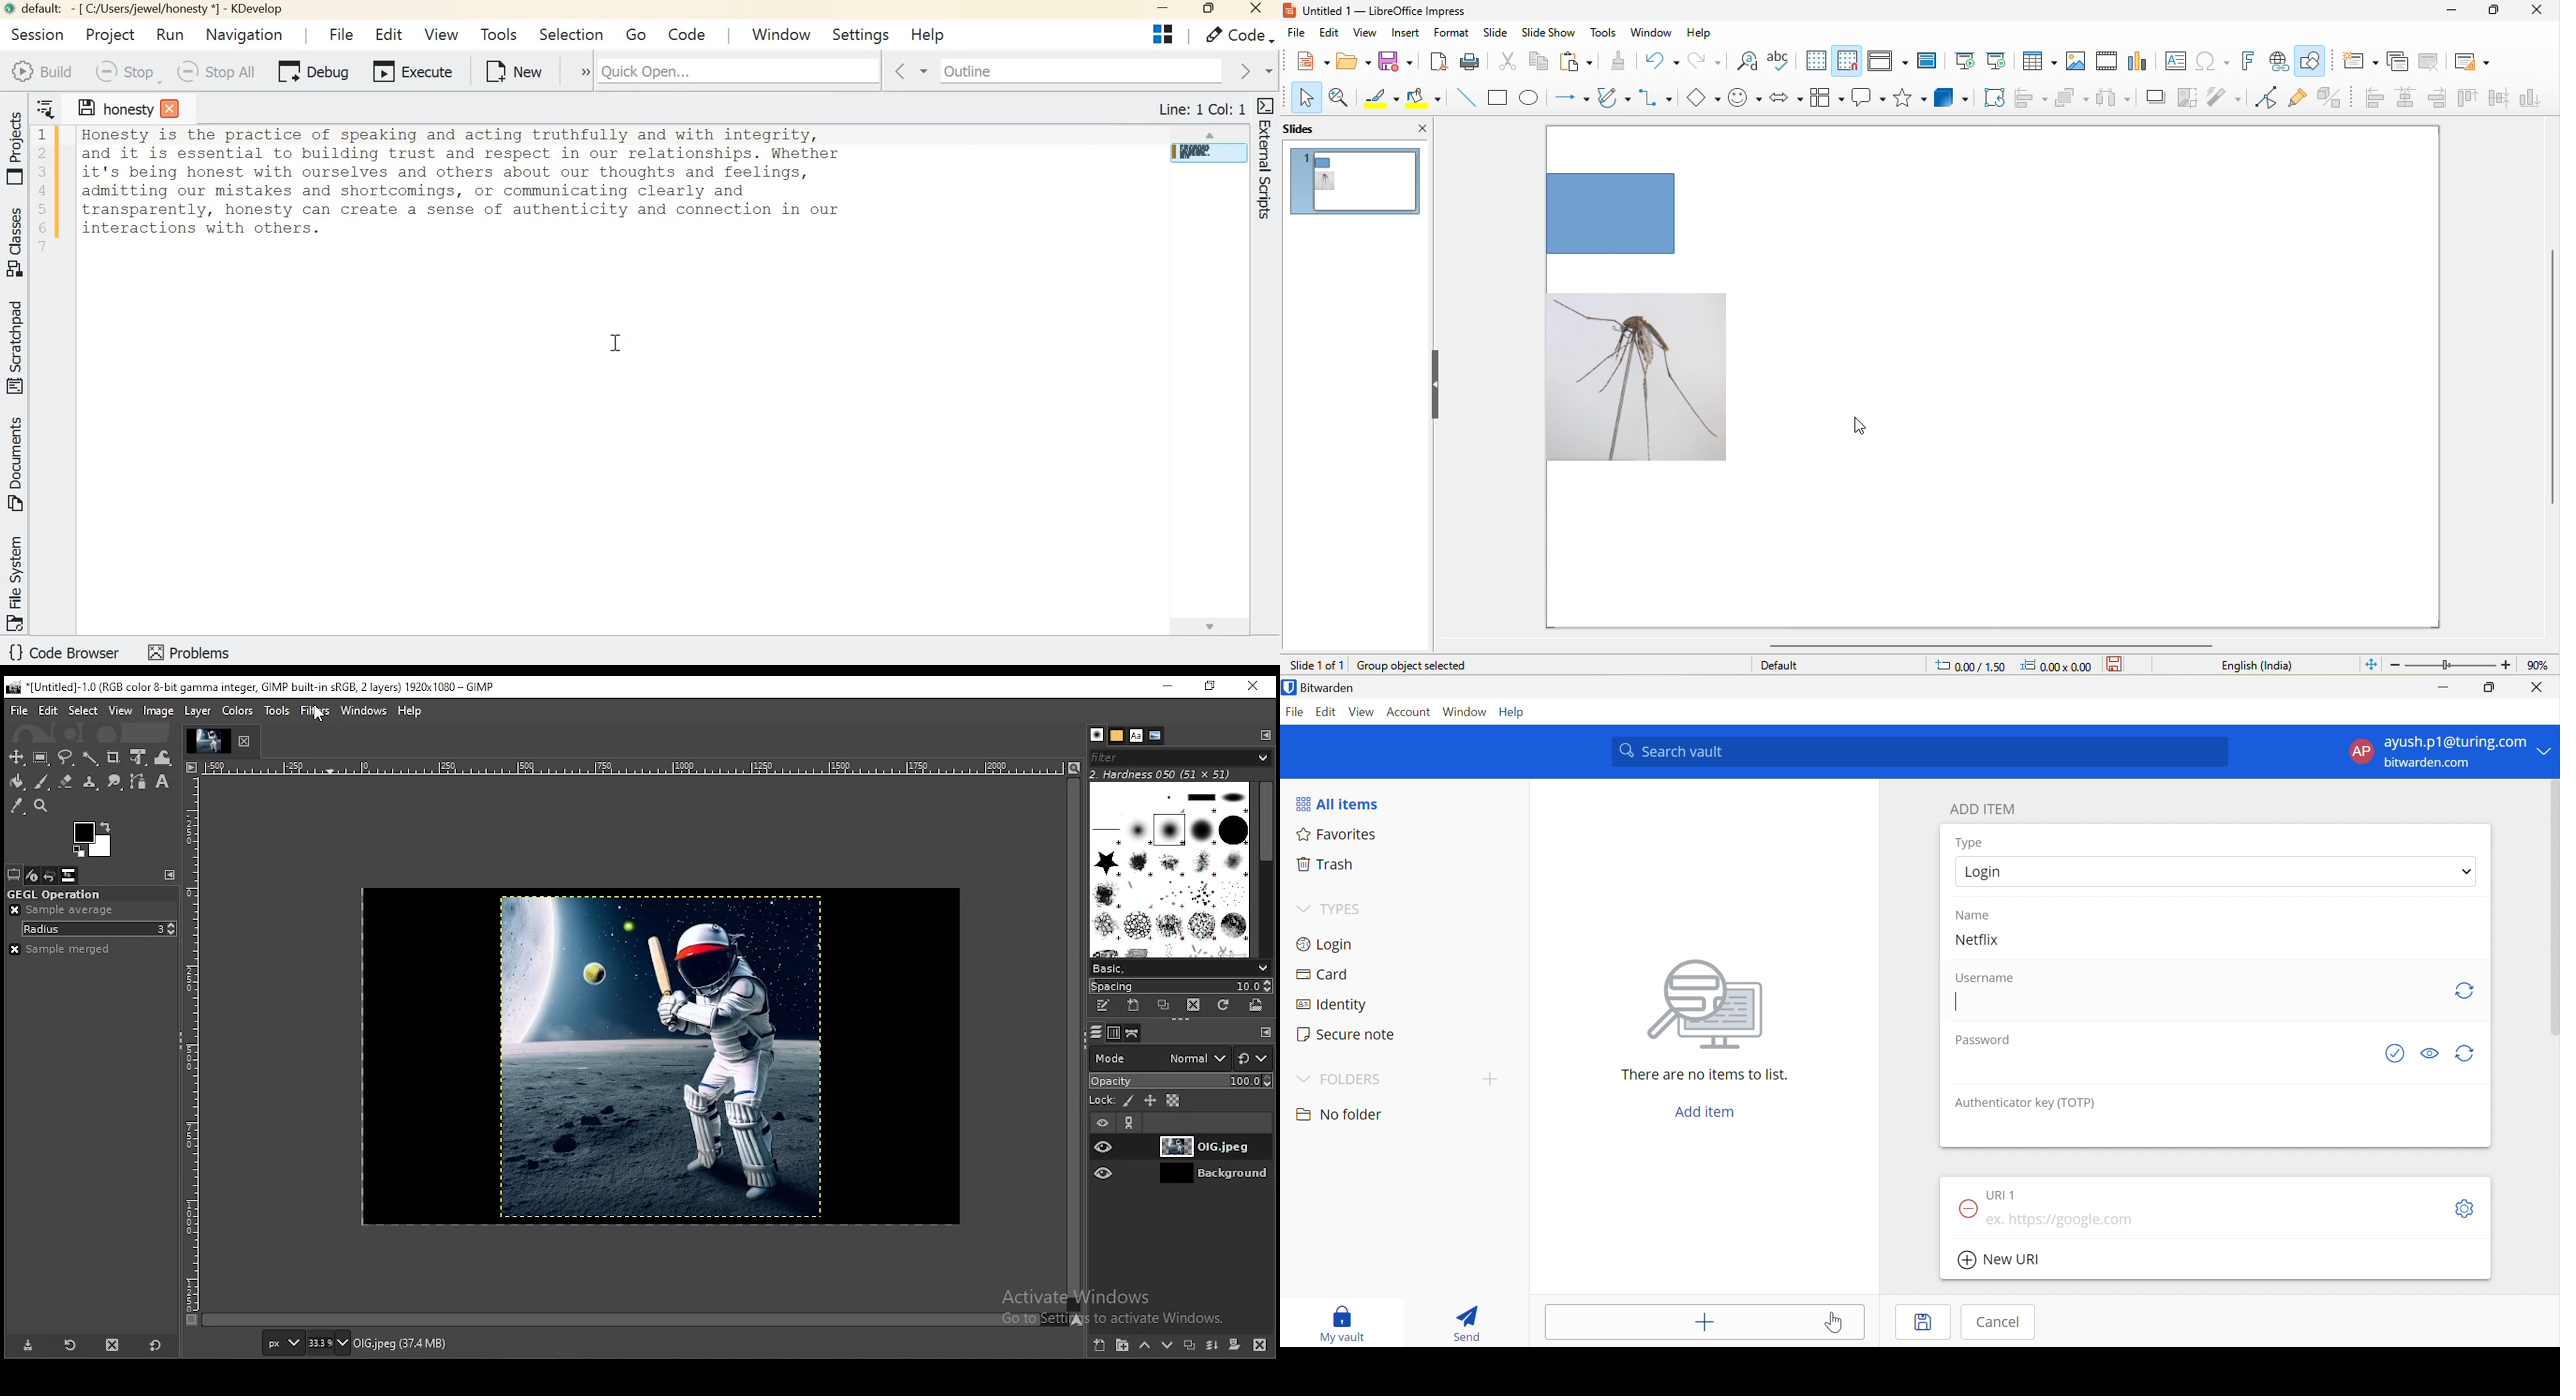 The image size is (2576, 1400). What do you see at coordinates (100, 929) in the screenshot?
I see `radius` at bounding box center [100, 929].